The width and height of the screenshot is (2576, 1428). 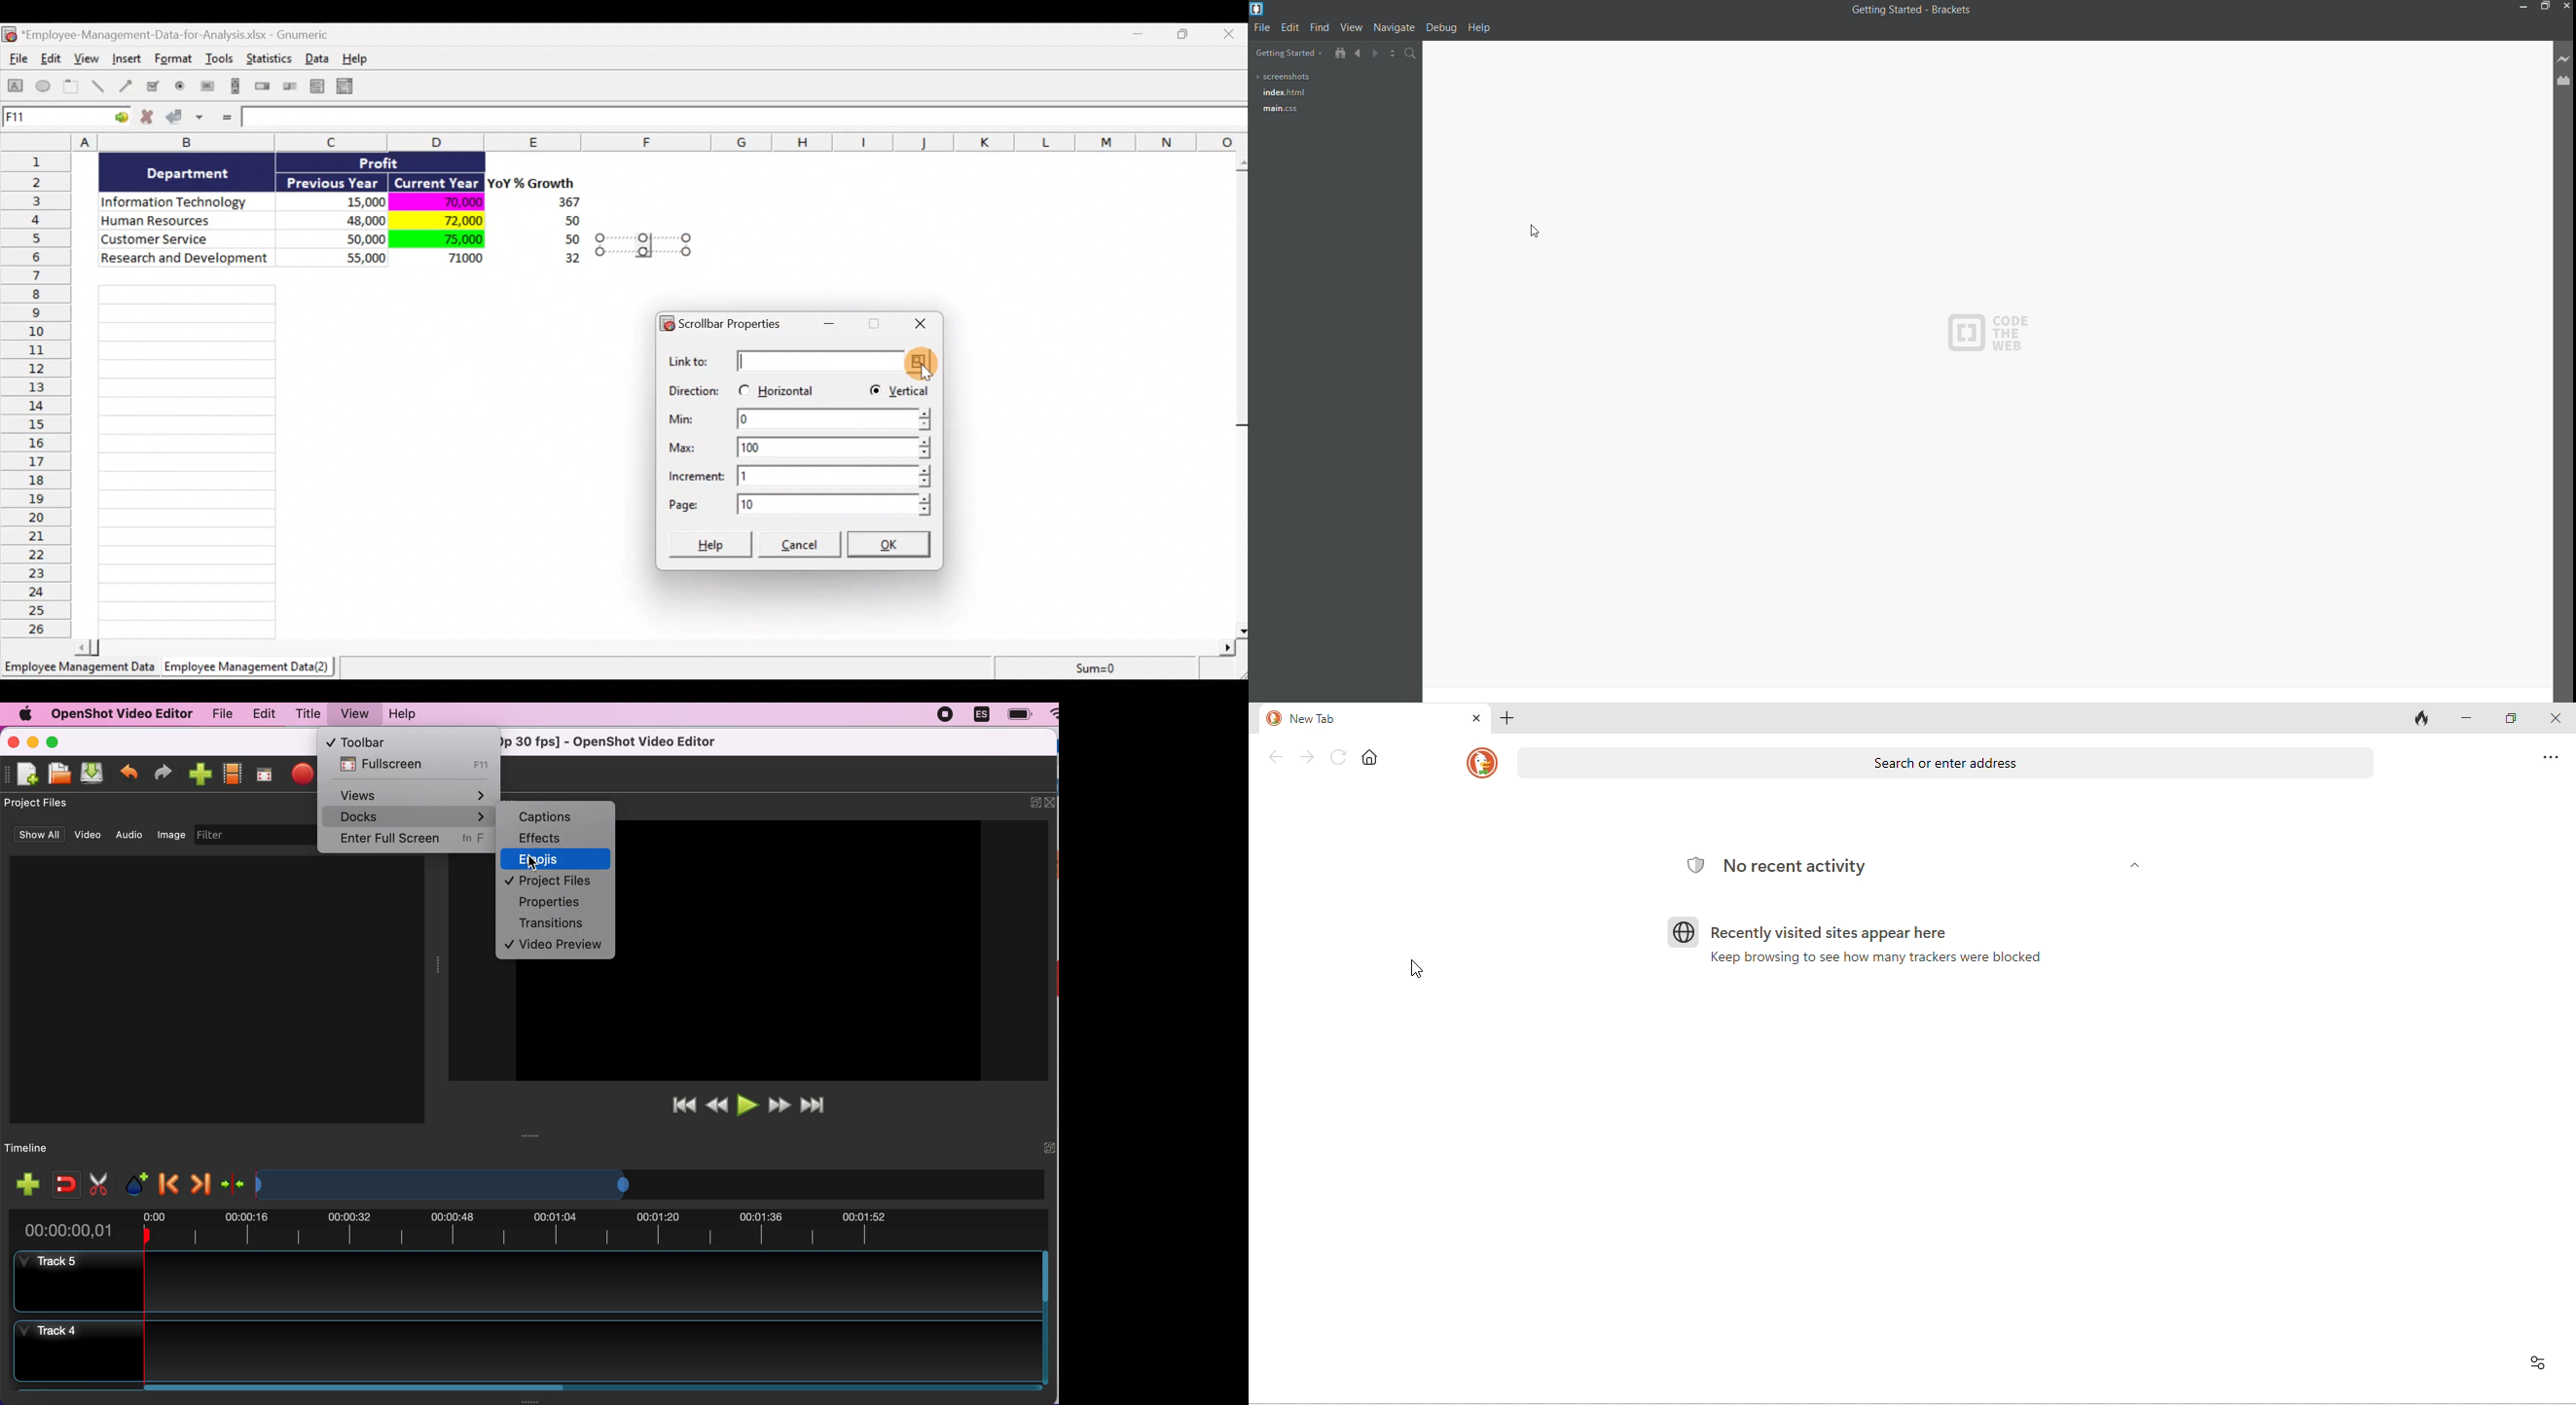 What do you see at coordinates (746, 120) in the screenshot?
I see `Formula bar` at bounding box center [746, 120].